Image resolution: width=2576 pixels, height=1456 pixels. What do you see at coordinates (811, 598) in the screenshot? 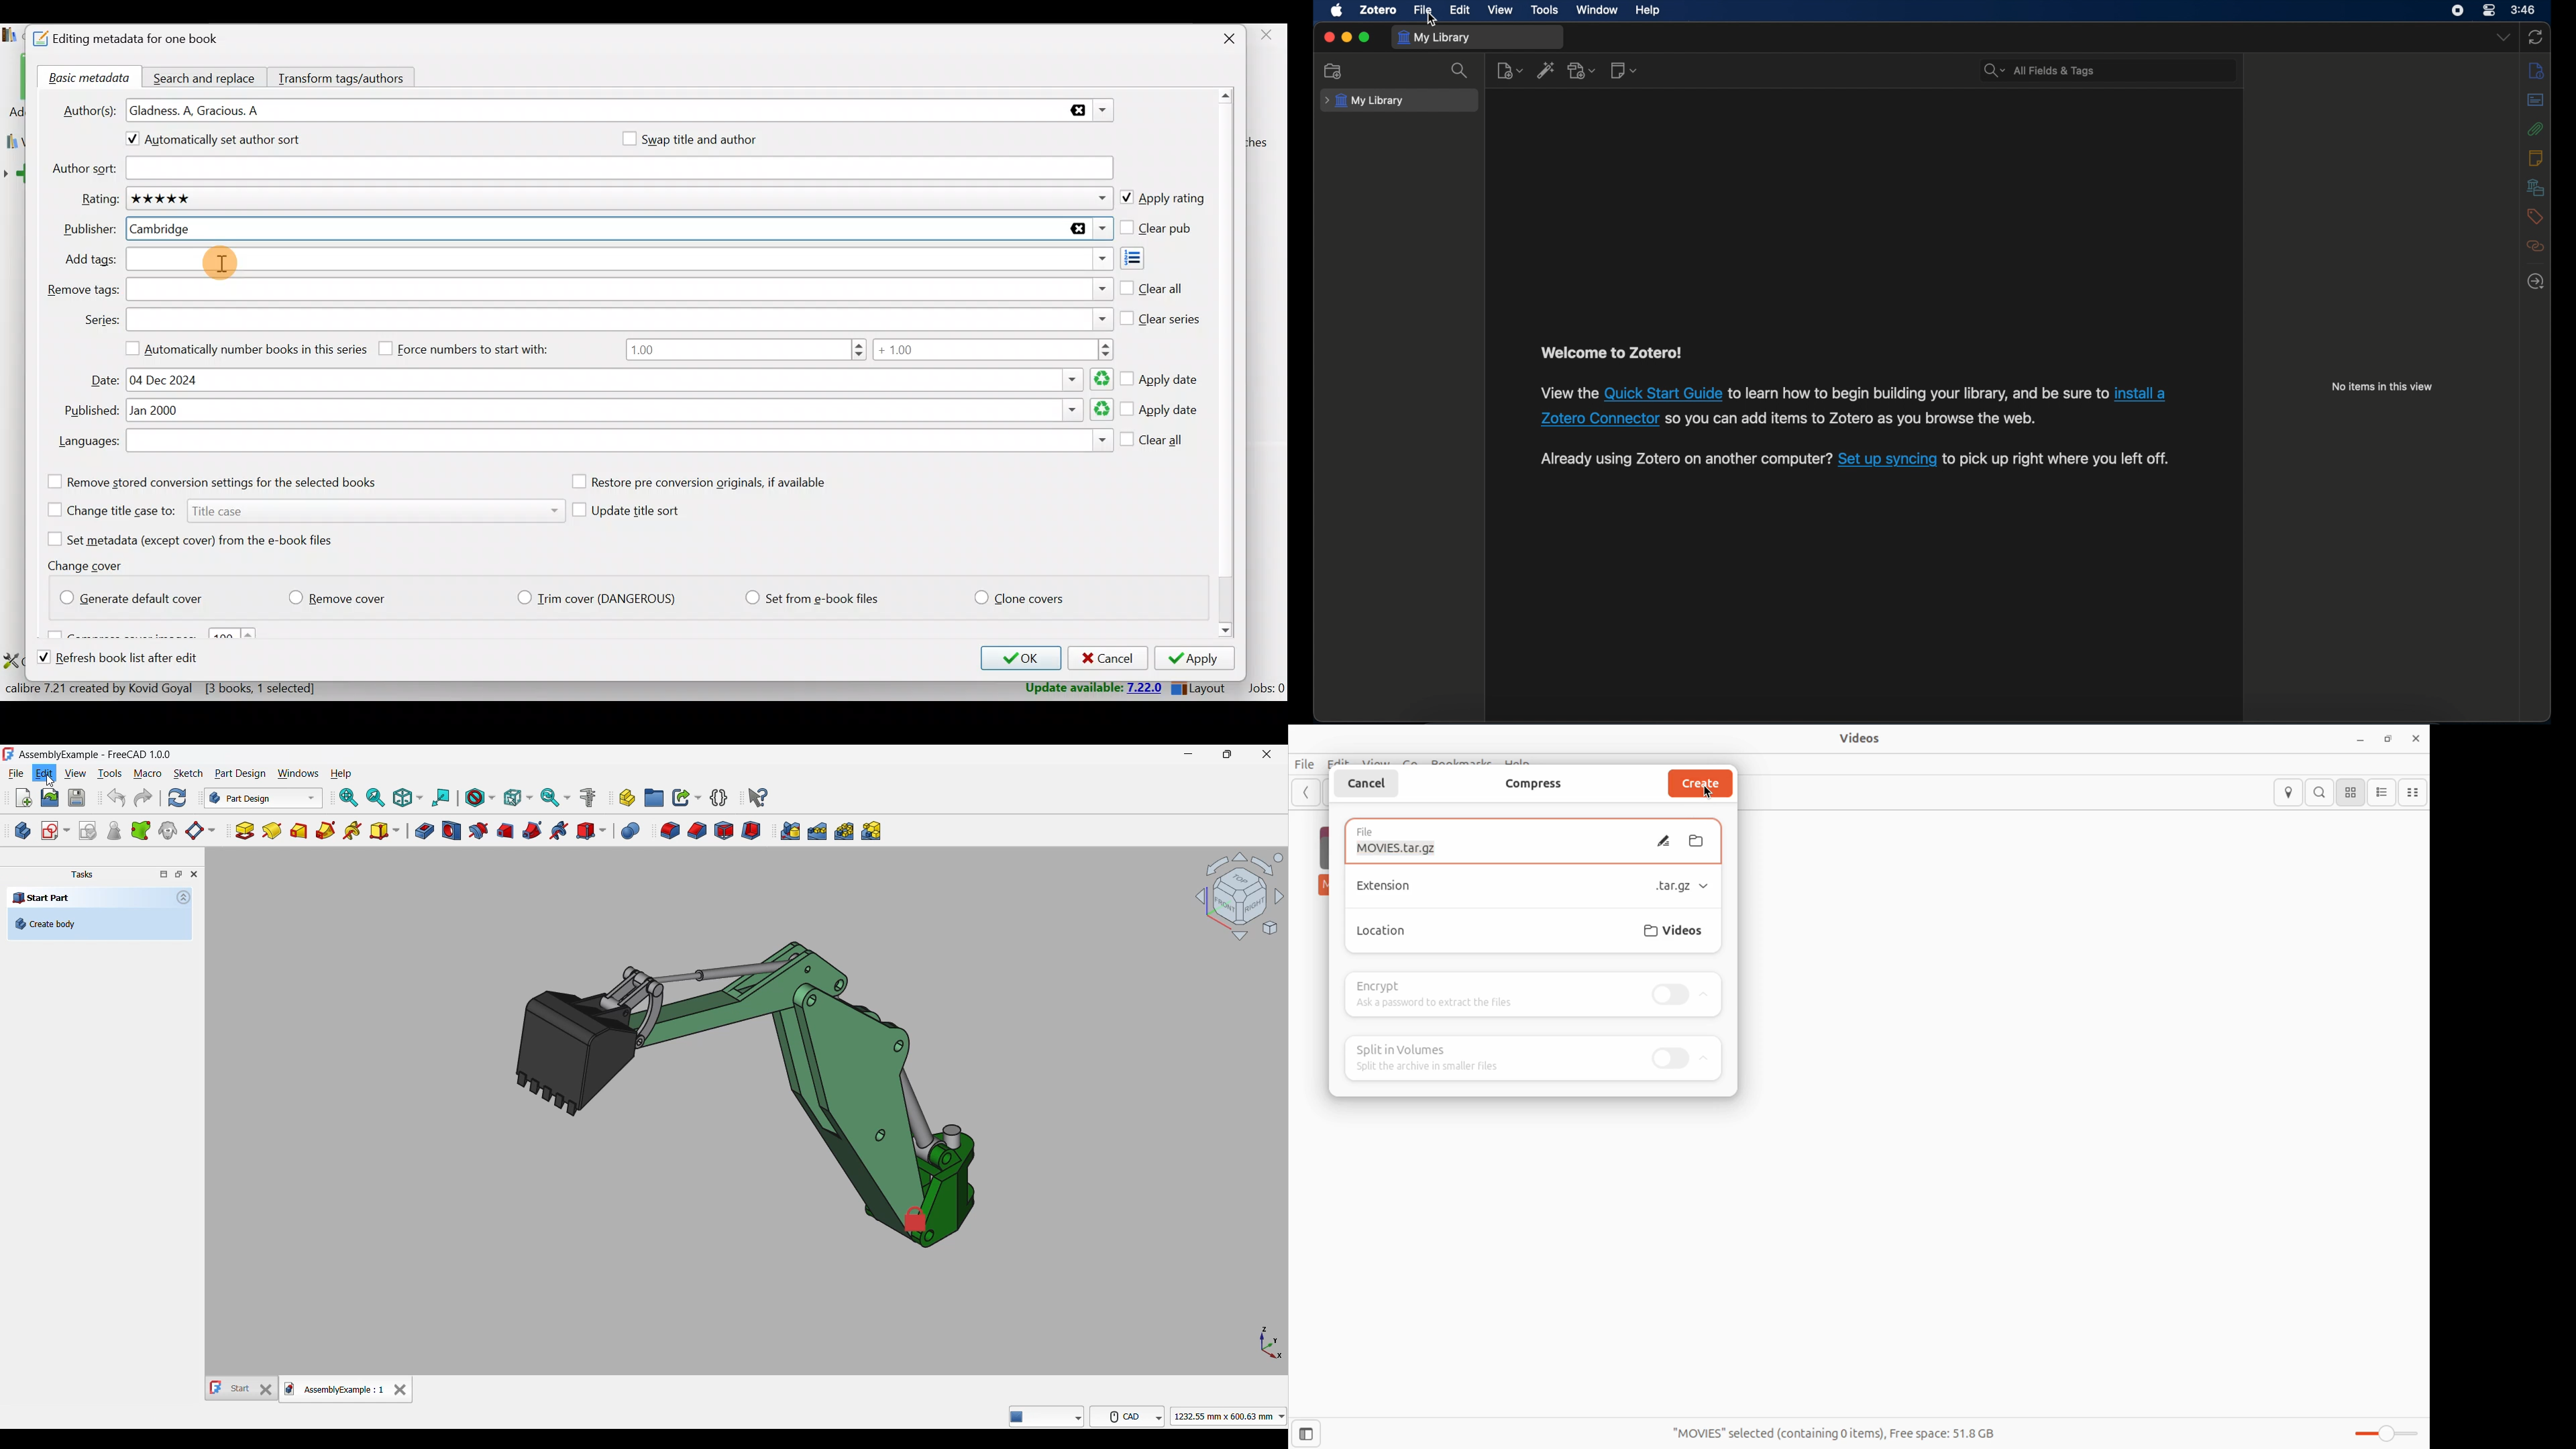
I see `Set from e-book files` at bounding box center [811, 598].